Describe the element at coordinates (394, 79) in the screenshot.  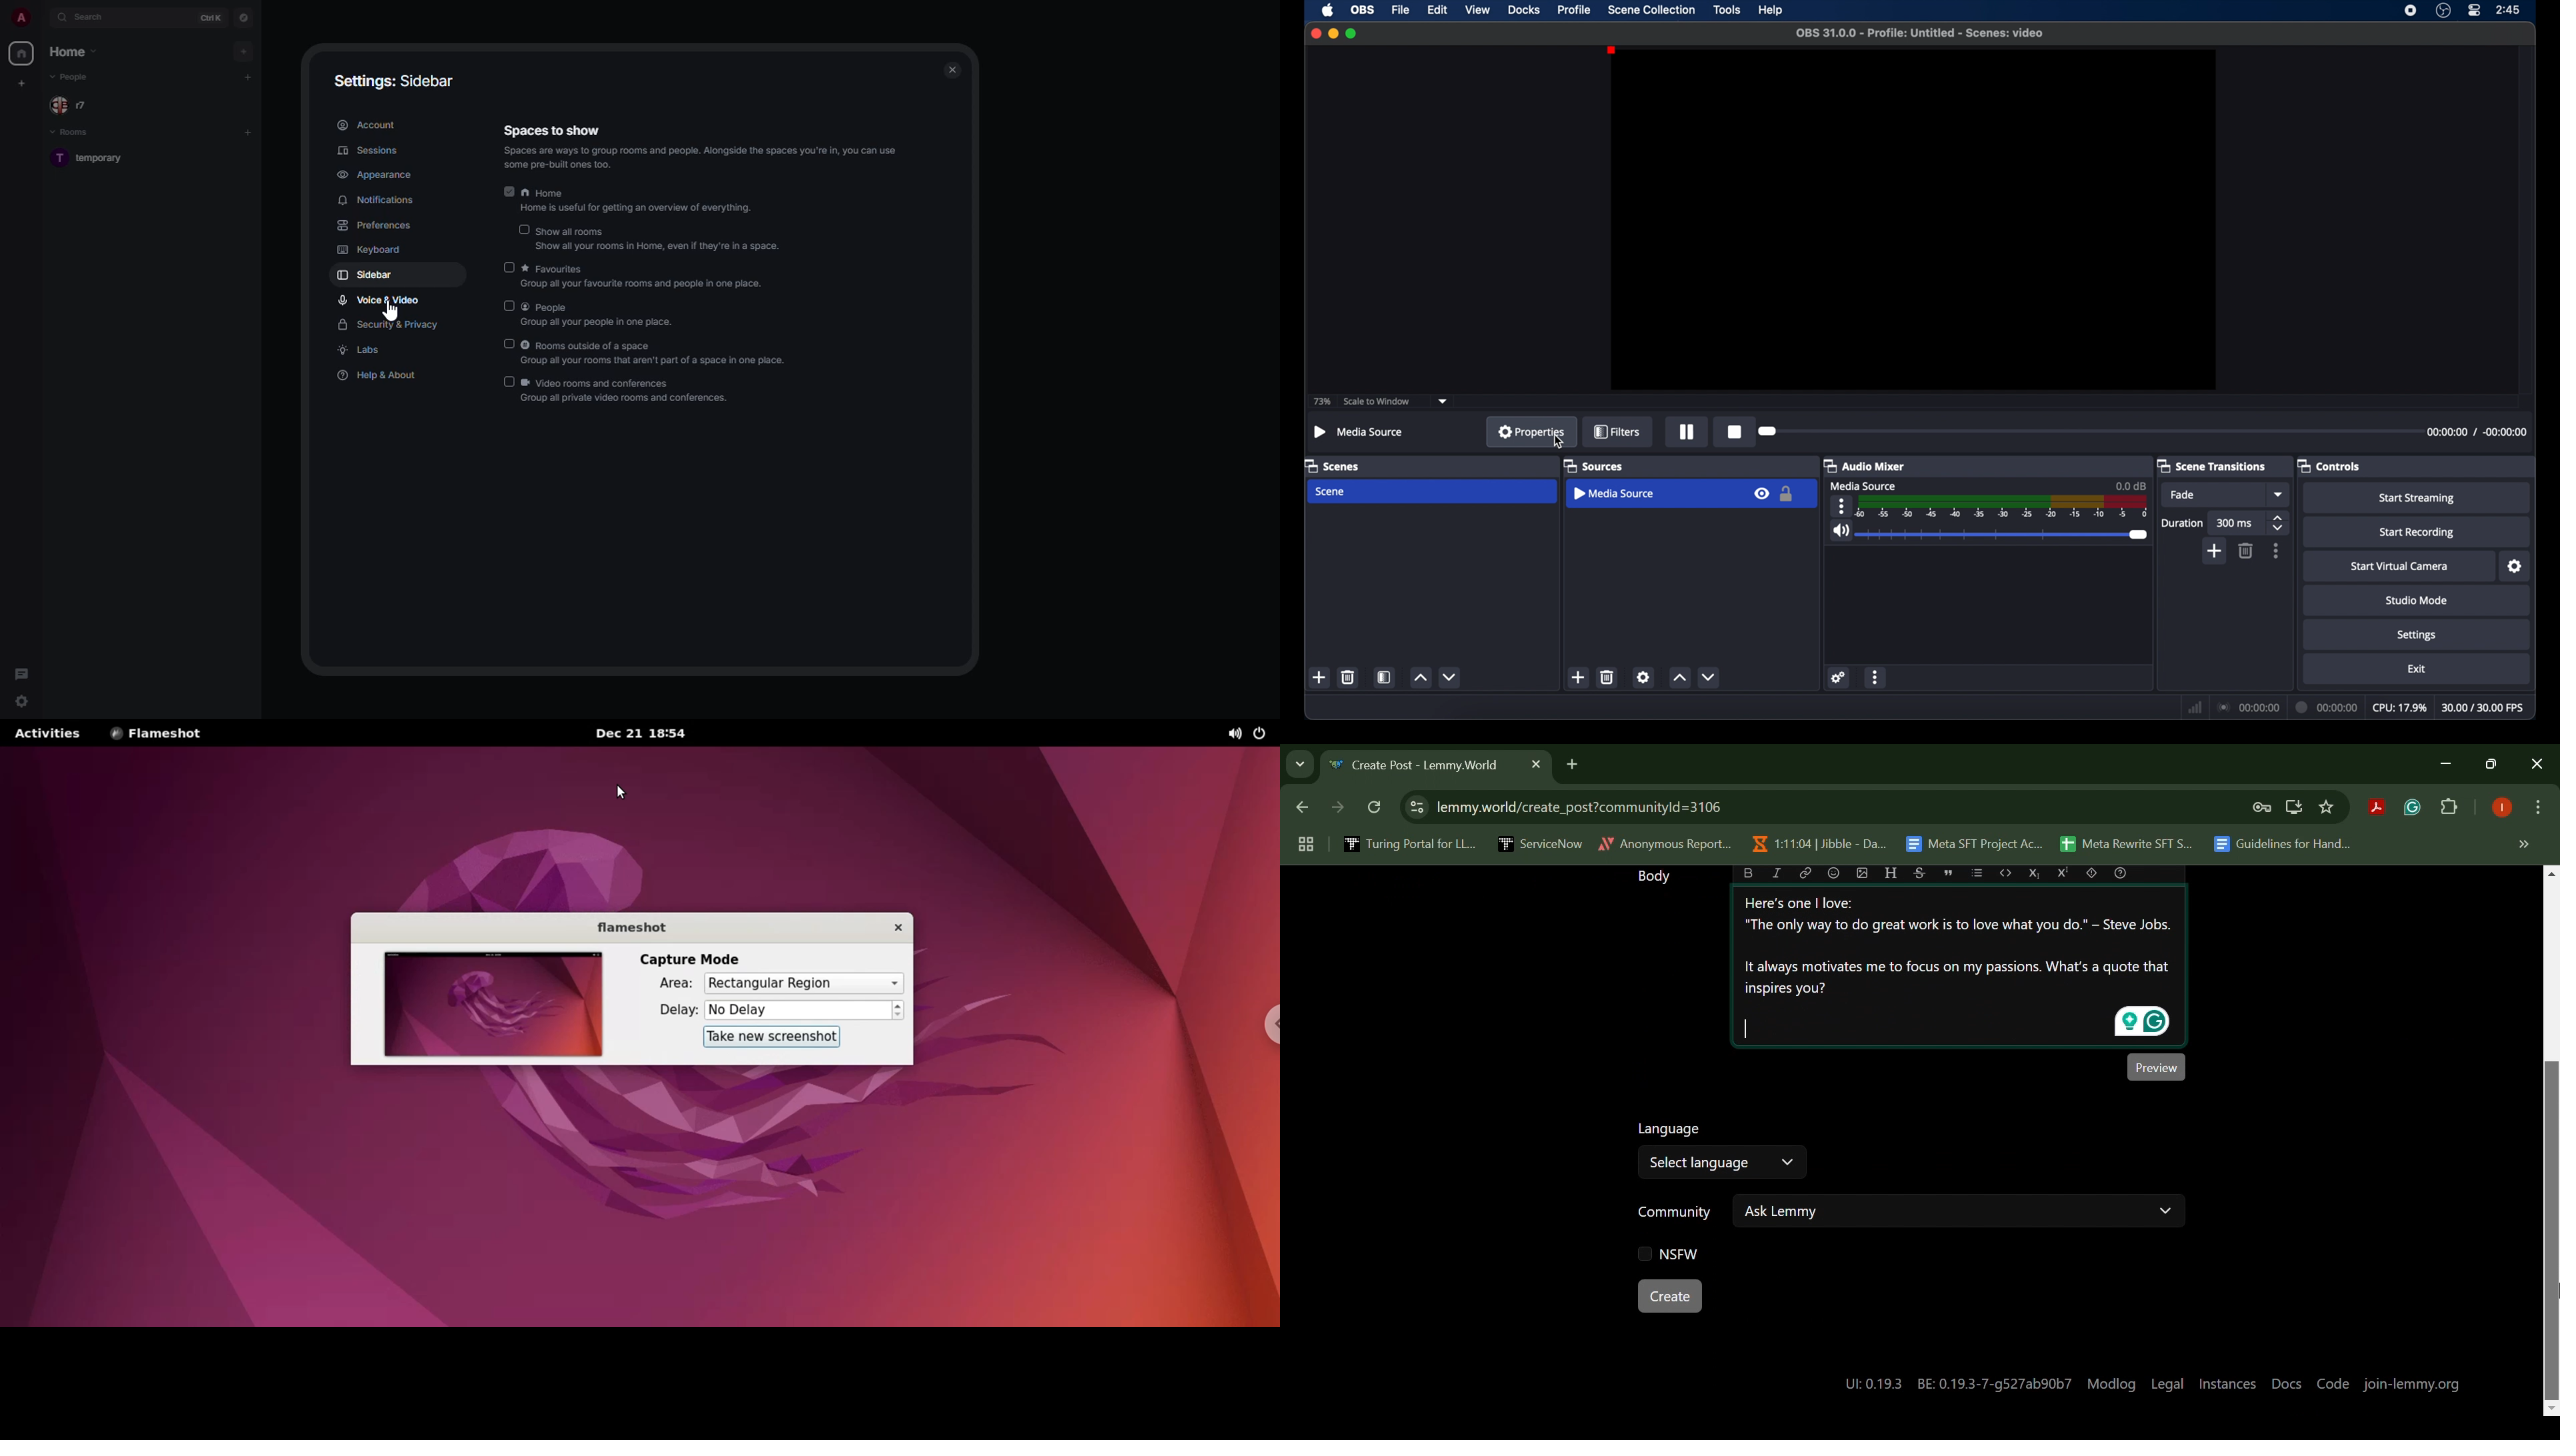
I see `settings: sidebar` at that location.